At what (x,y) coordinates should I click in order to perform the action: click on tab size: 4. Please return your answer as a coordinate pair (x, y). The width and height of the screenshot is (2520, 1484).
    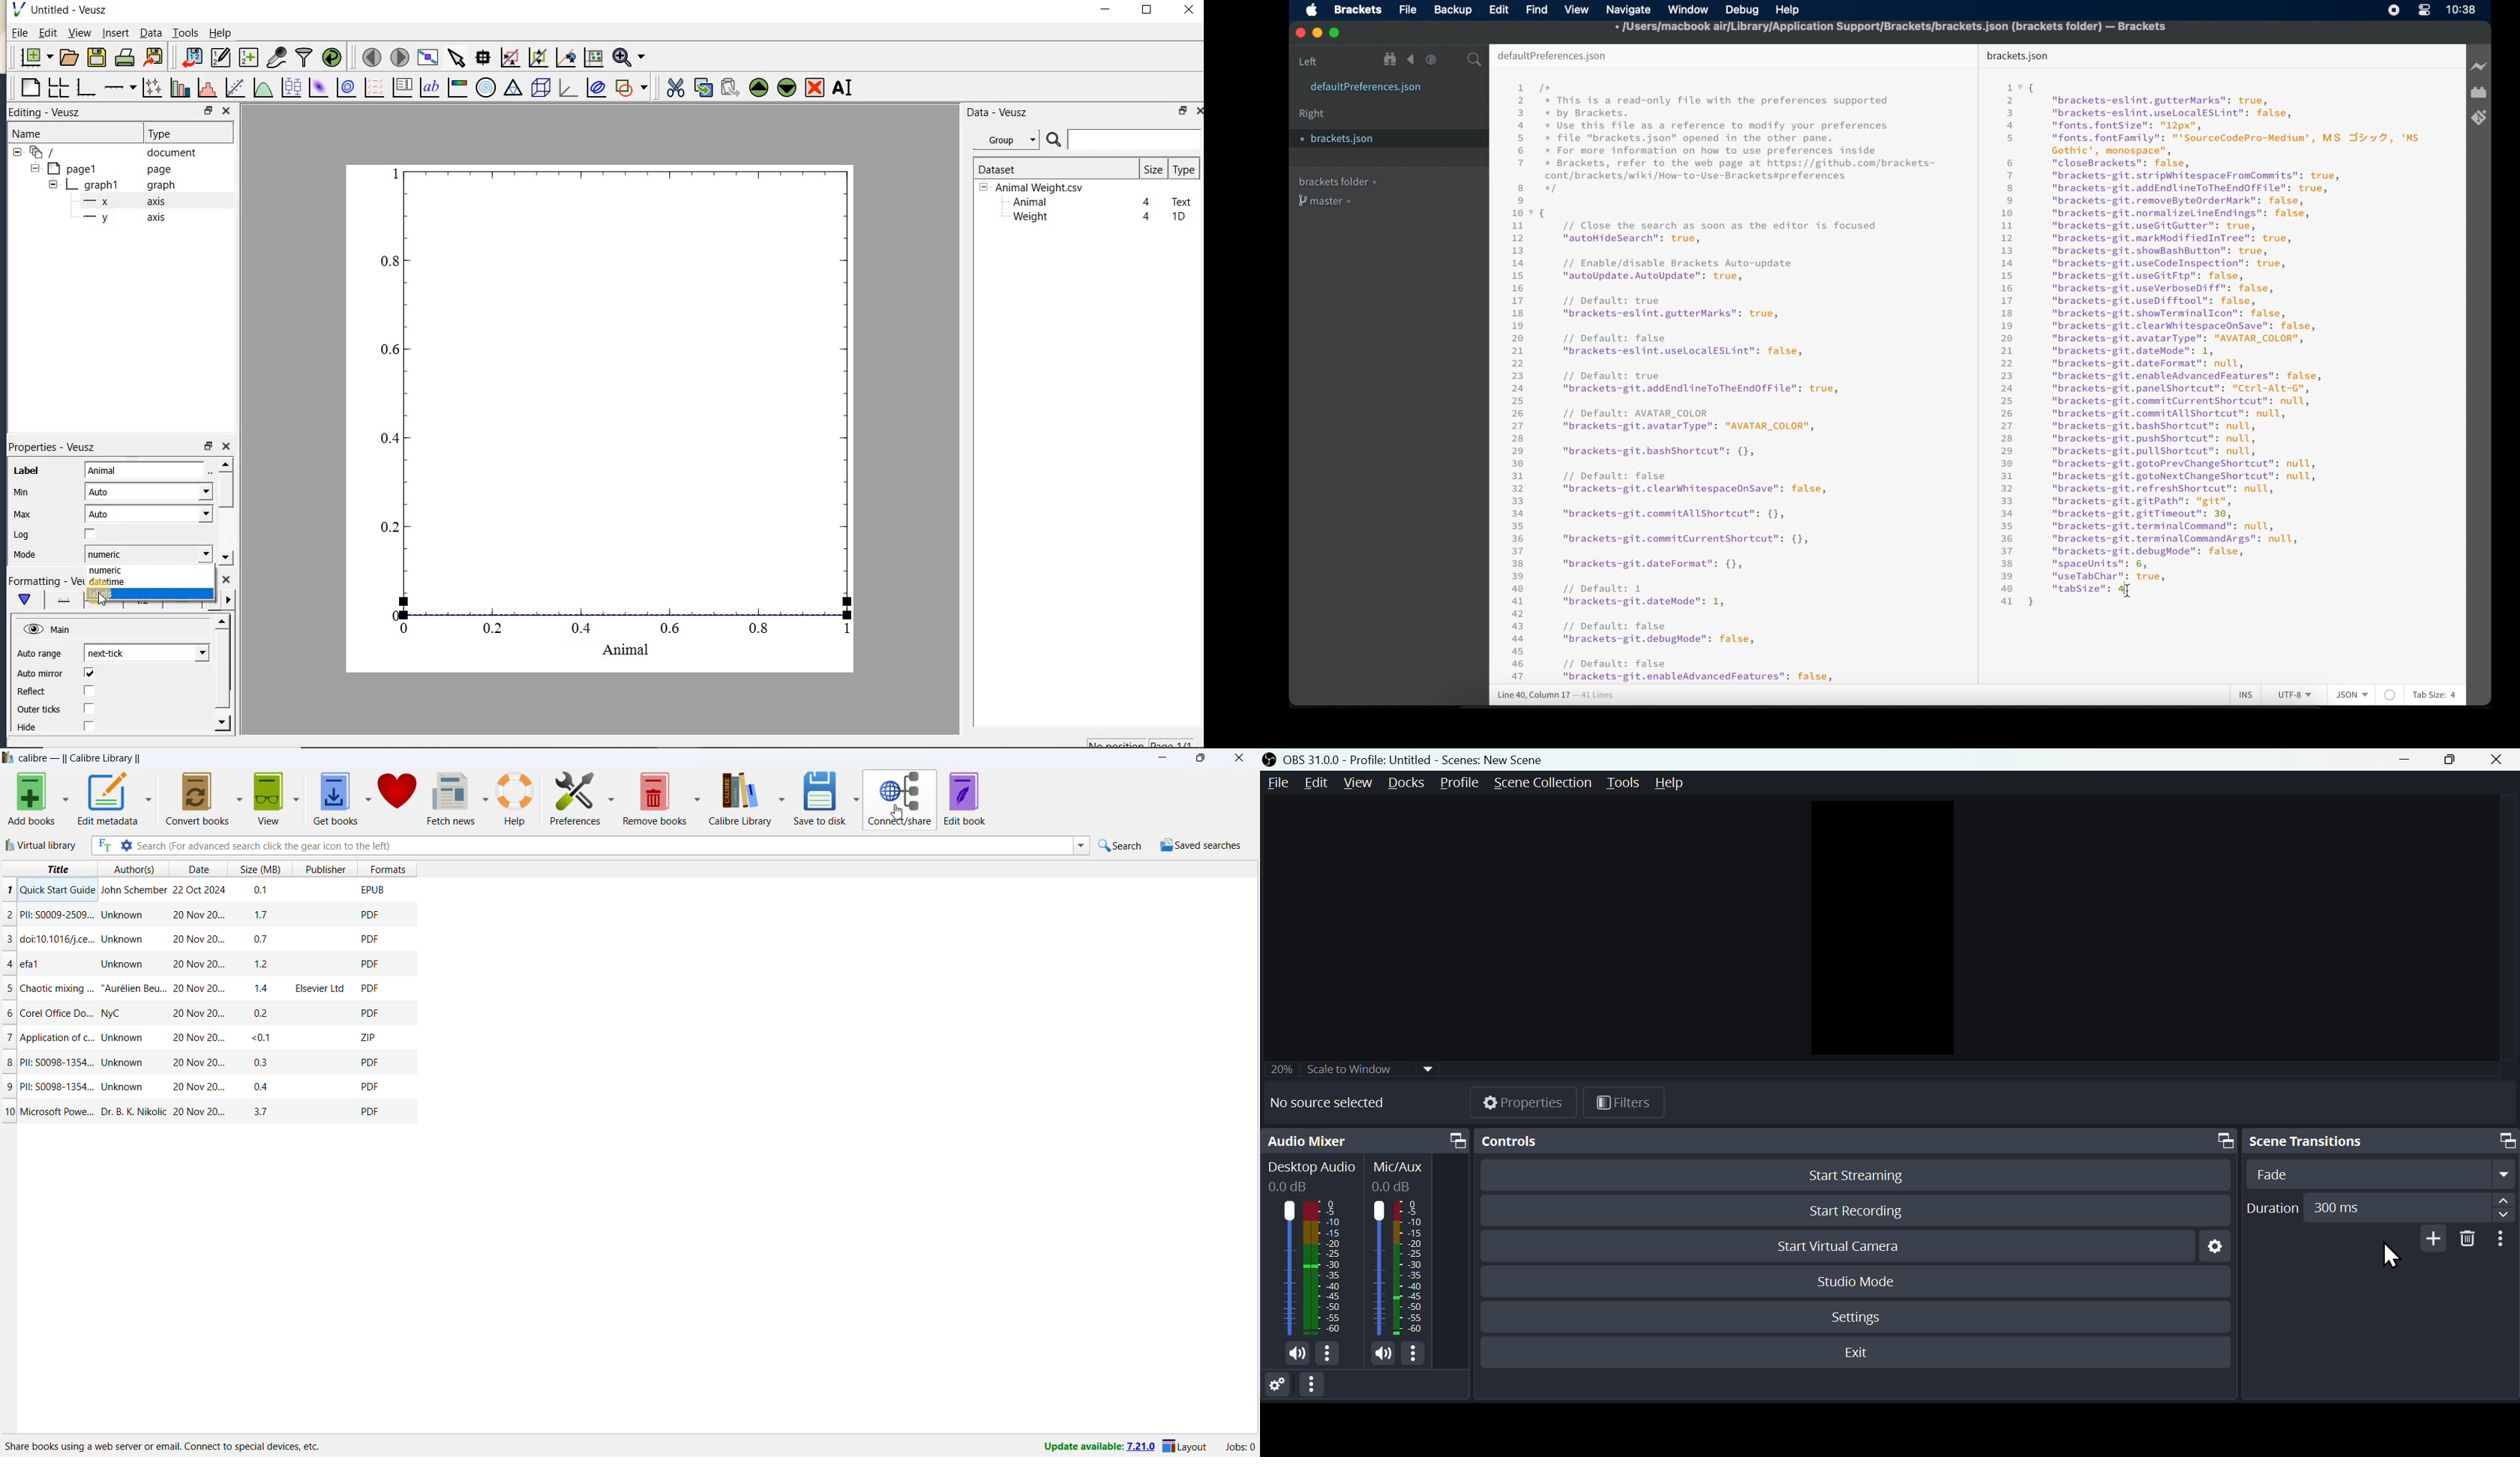
    Looking at the image, I should click on (2435, 694).